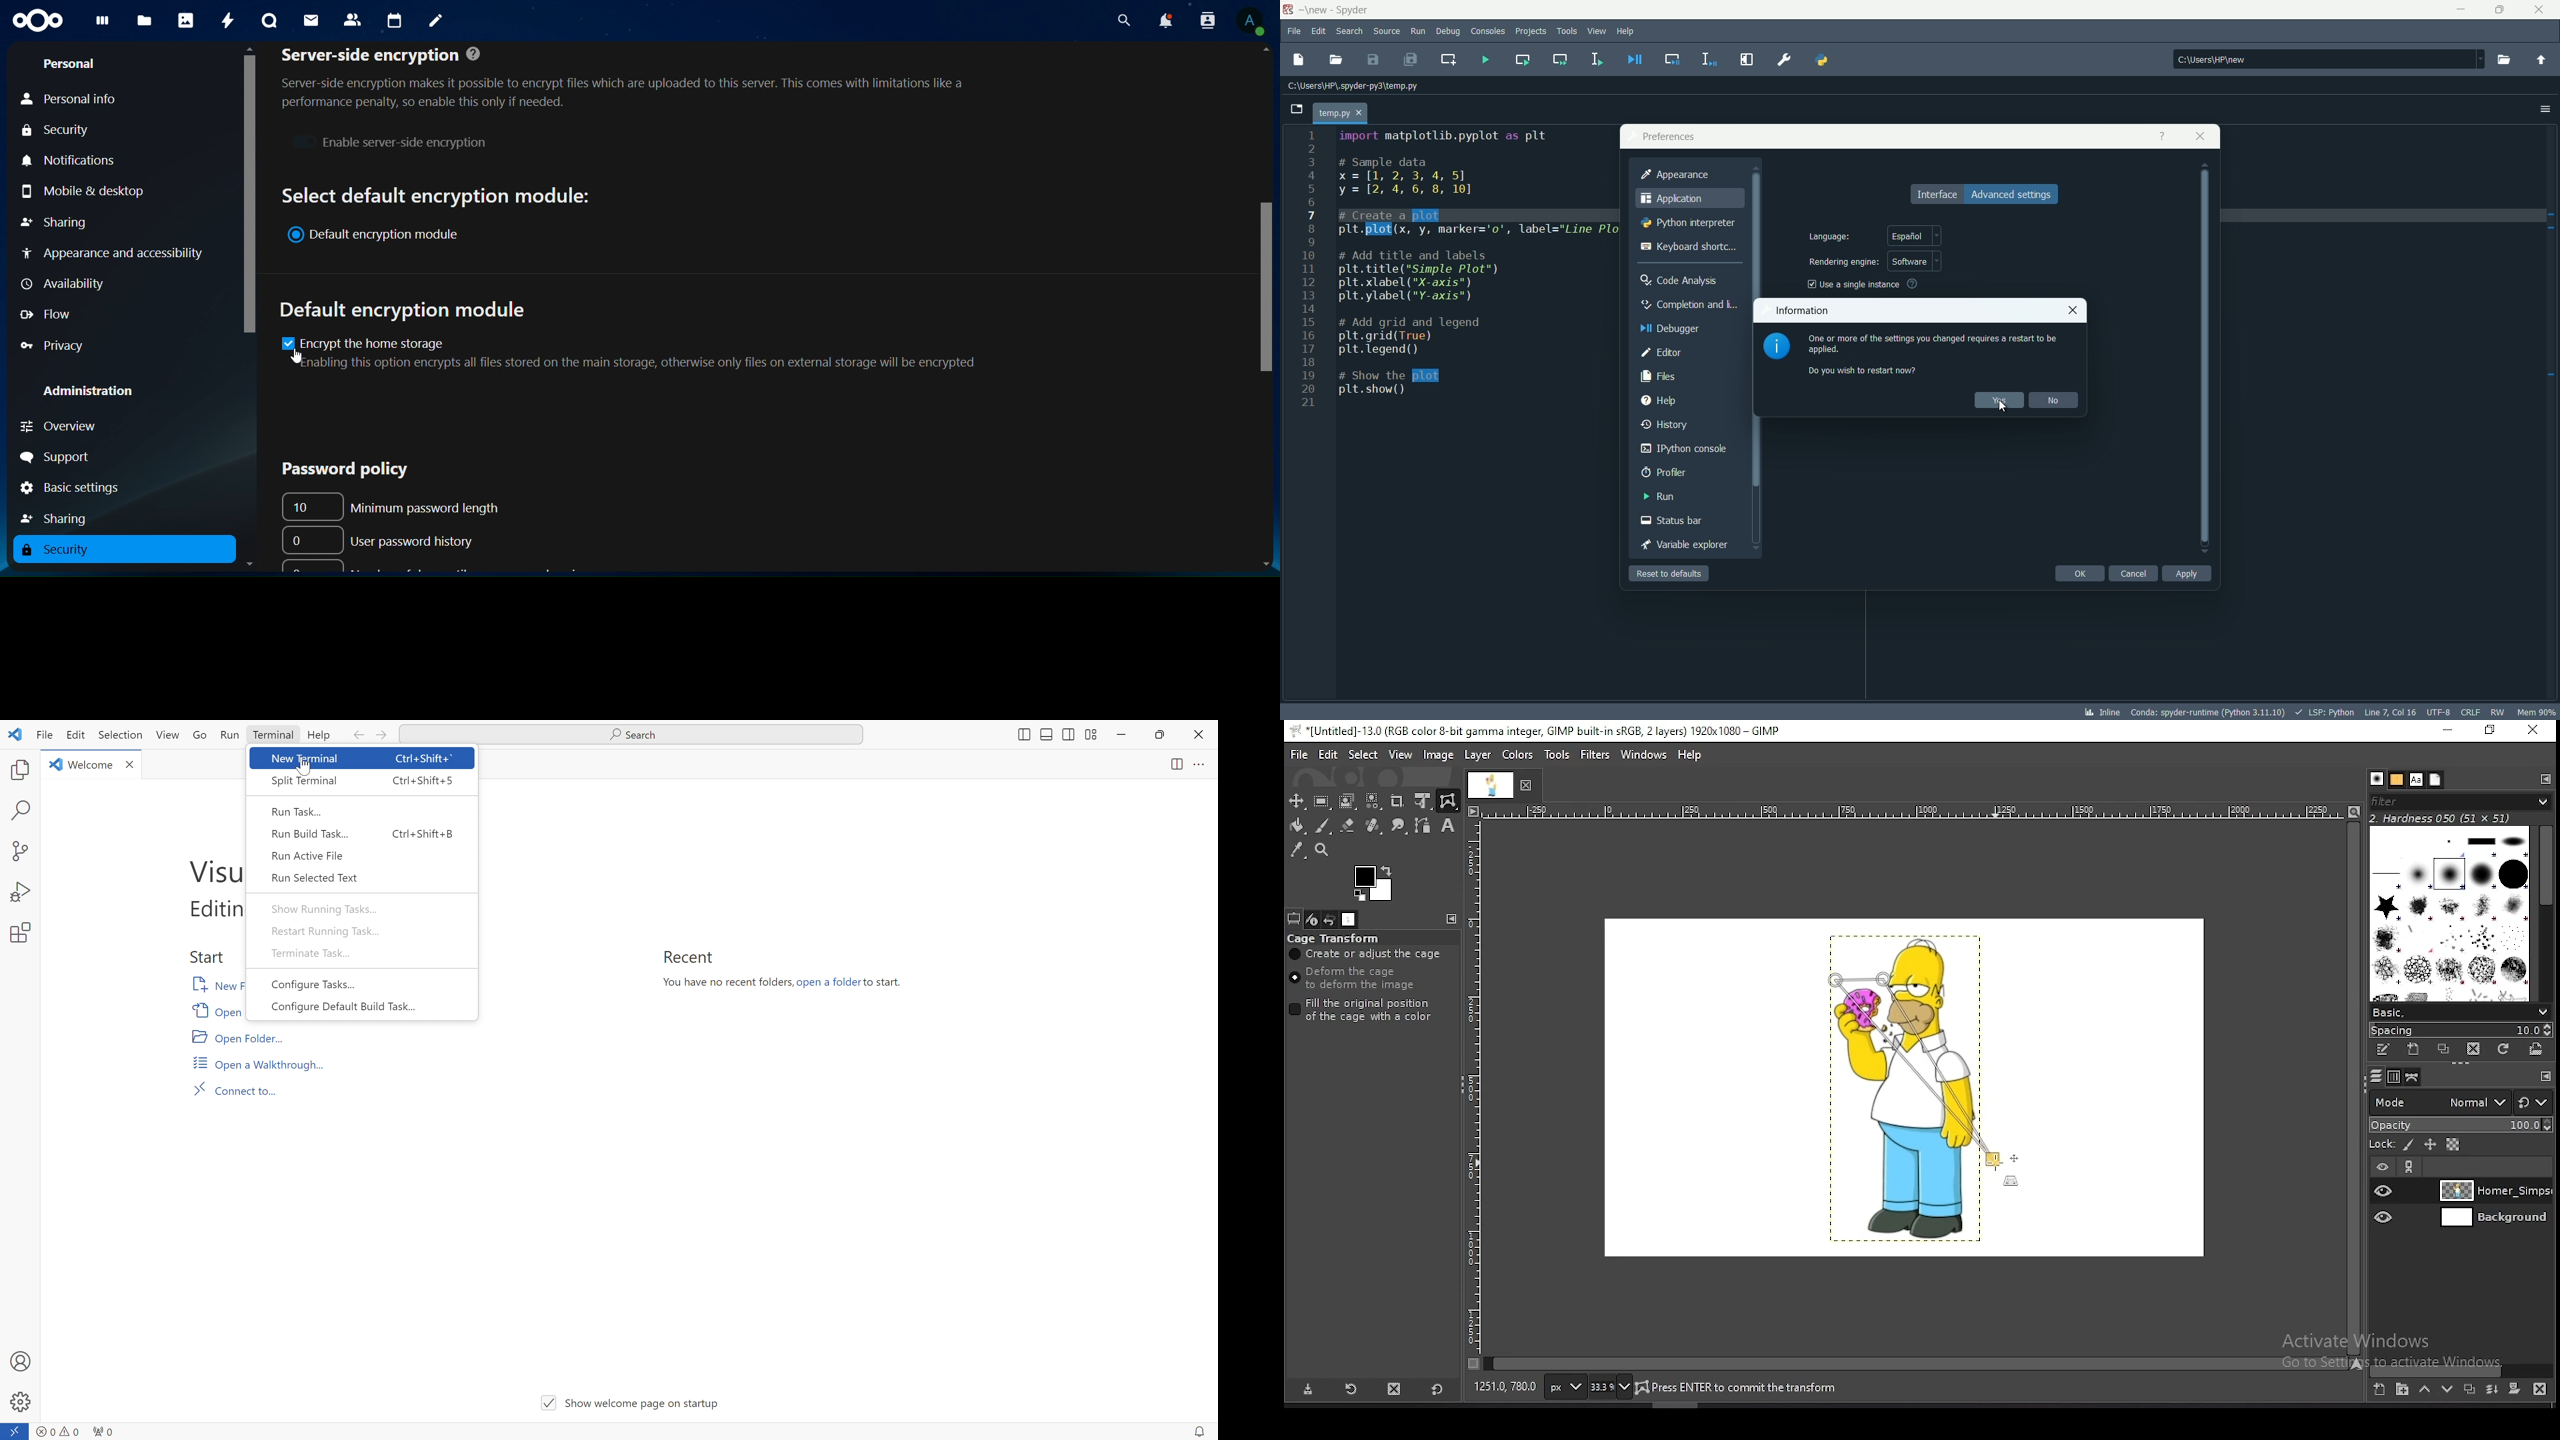 The height and width of the screenshot is (1456, 2576). Describe the element at coordinates (1997, 400) in the screenshot. I see `yes` at that location.